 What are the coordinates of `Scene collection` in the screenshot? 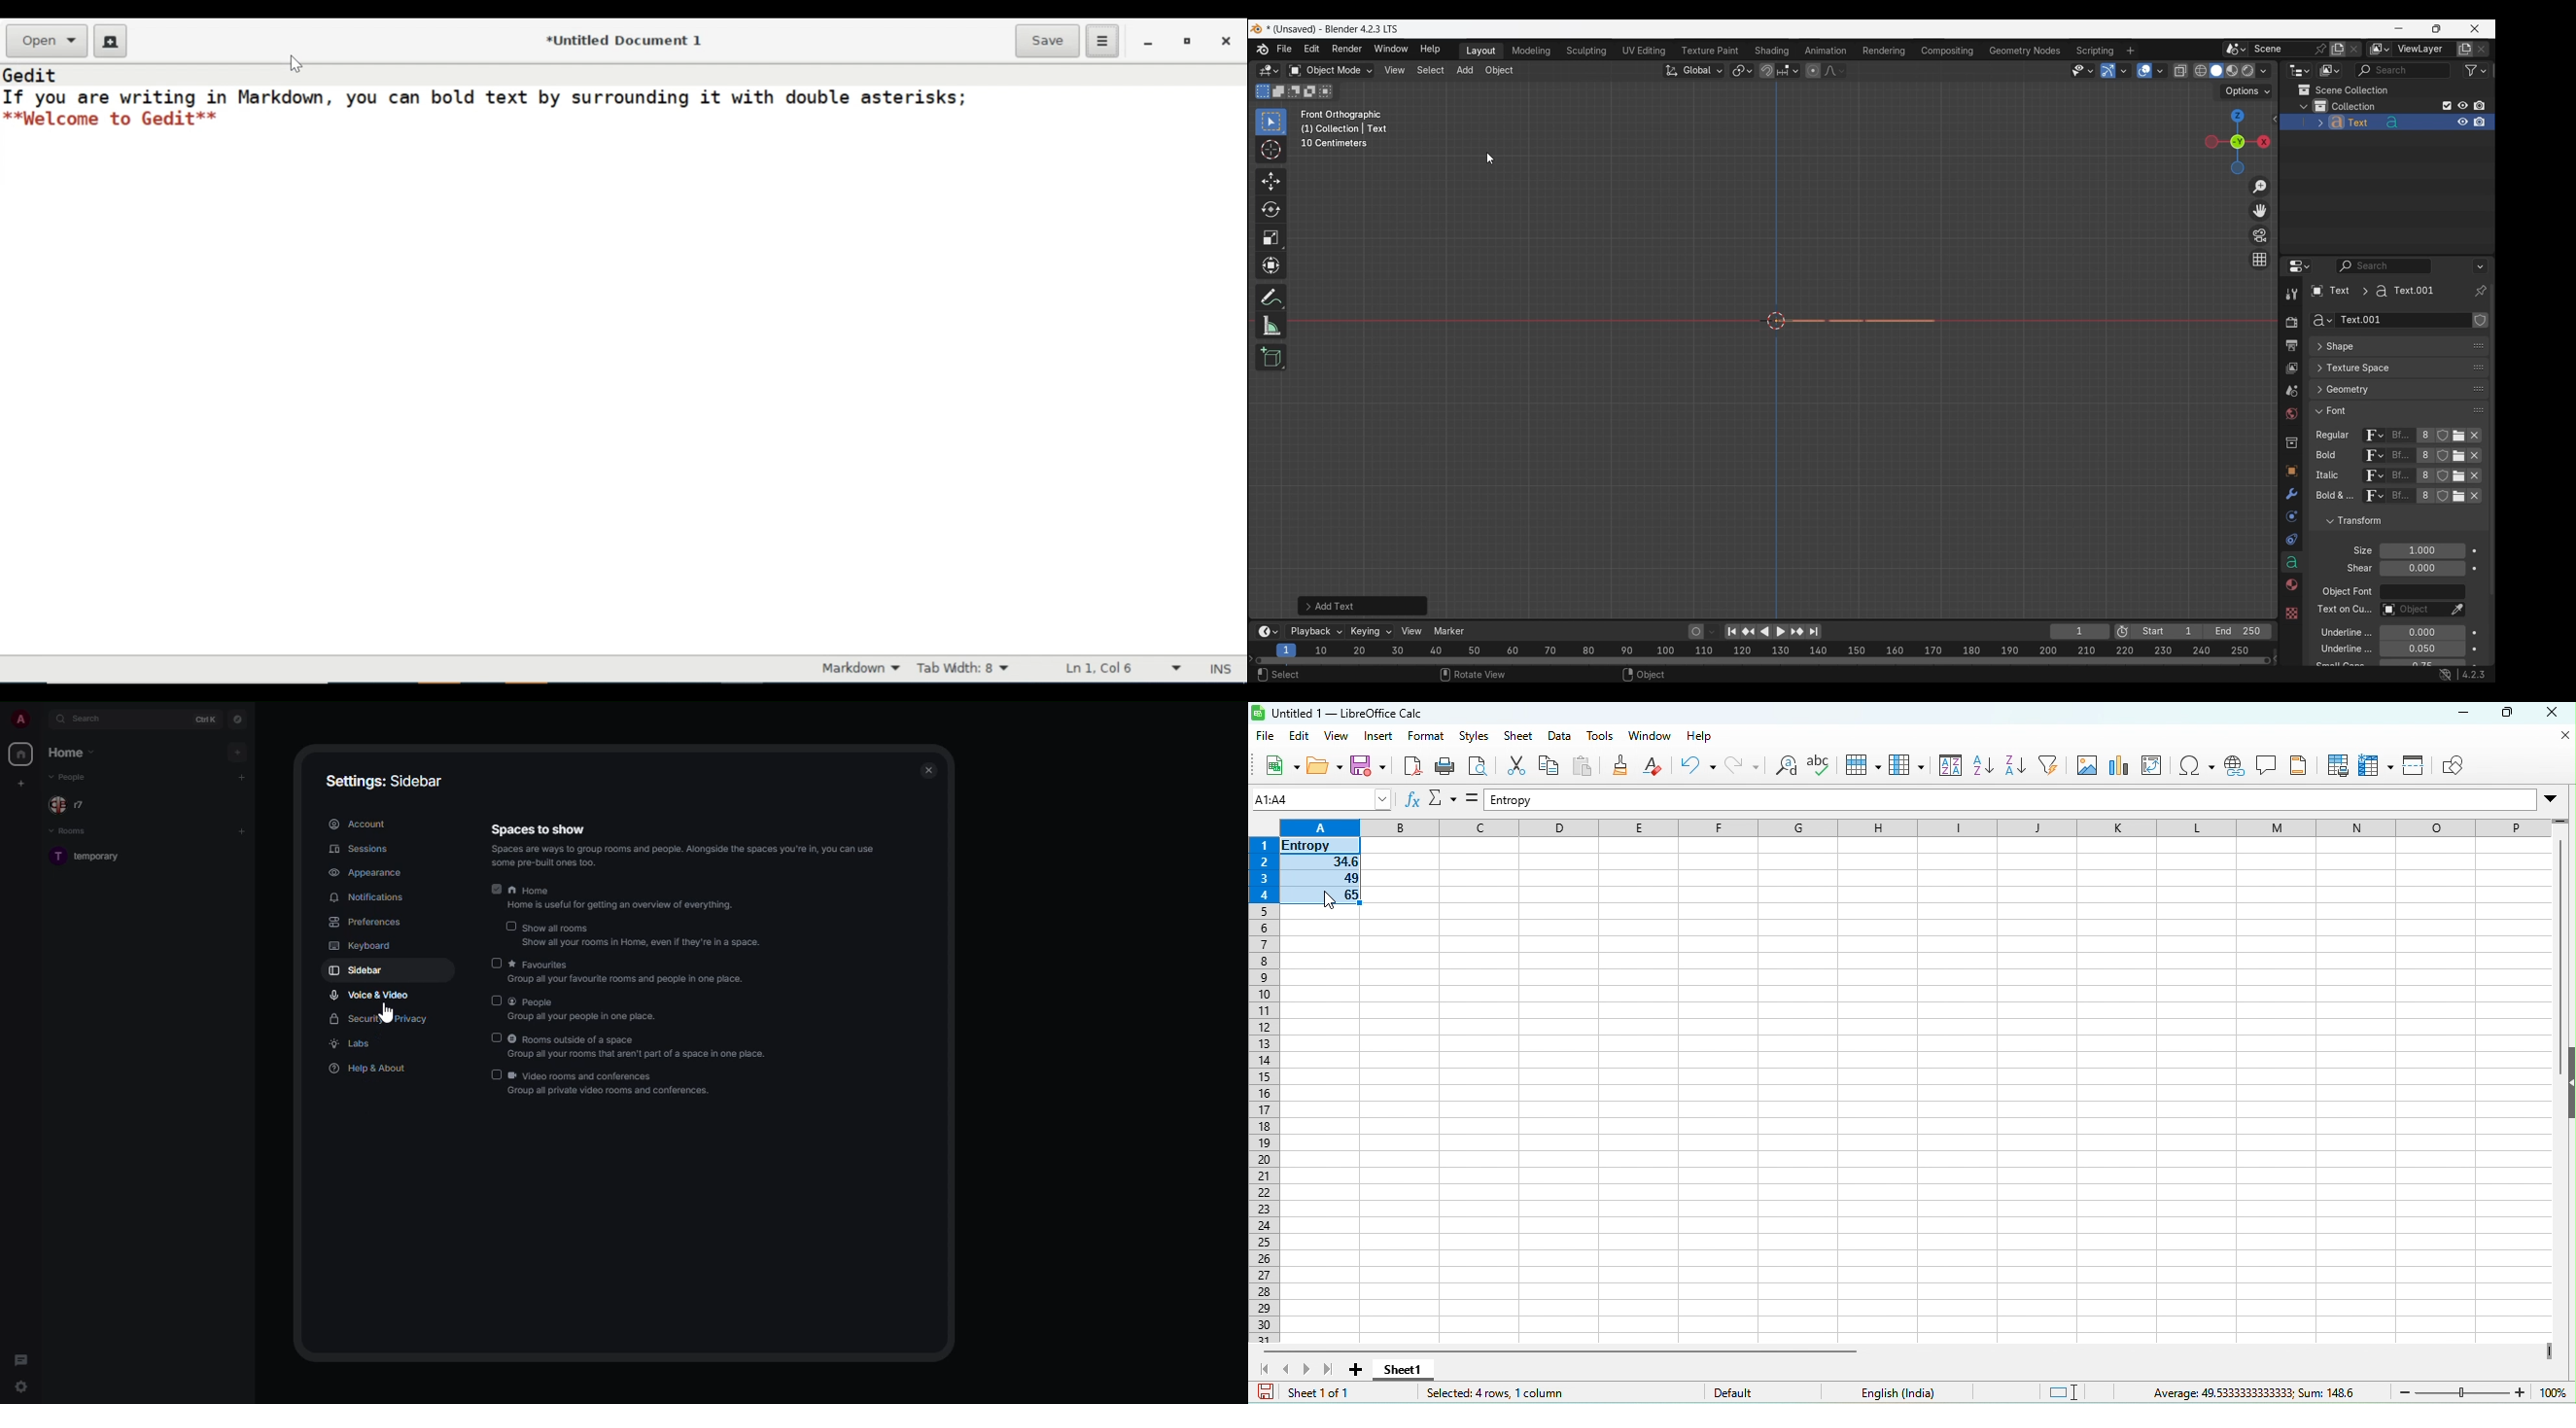 It's located at (2343, 90).